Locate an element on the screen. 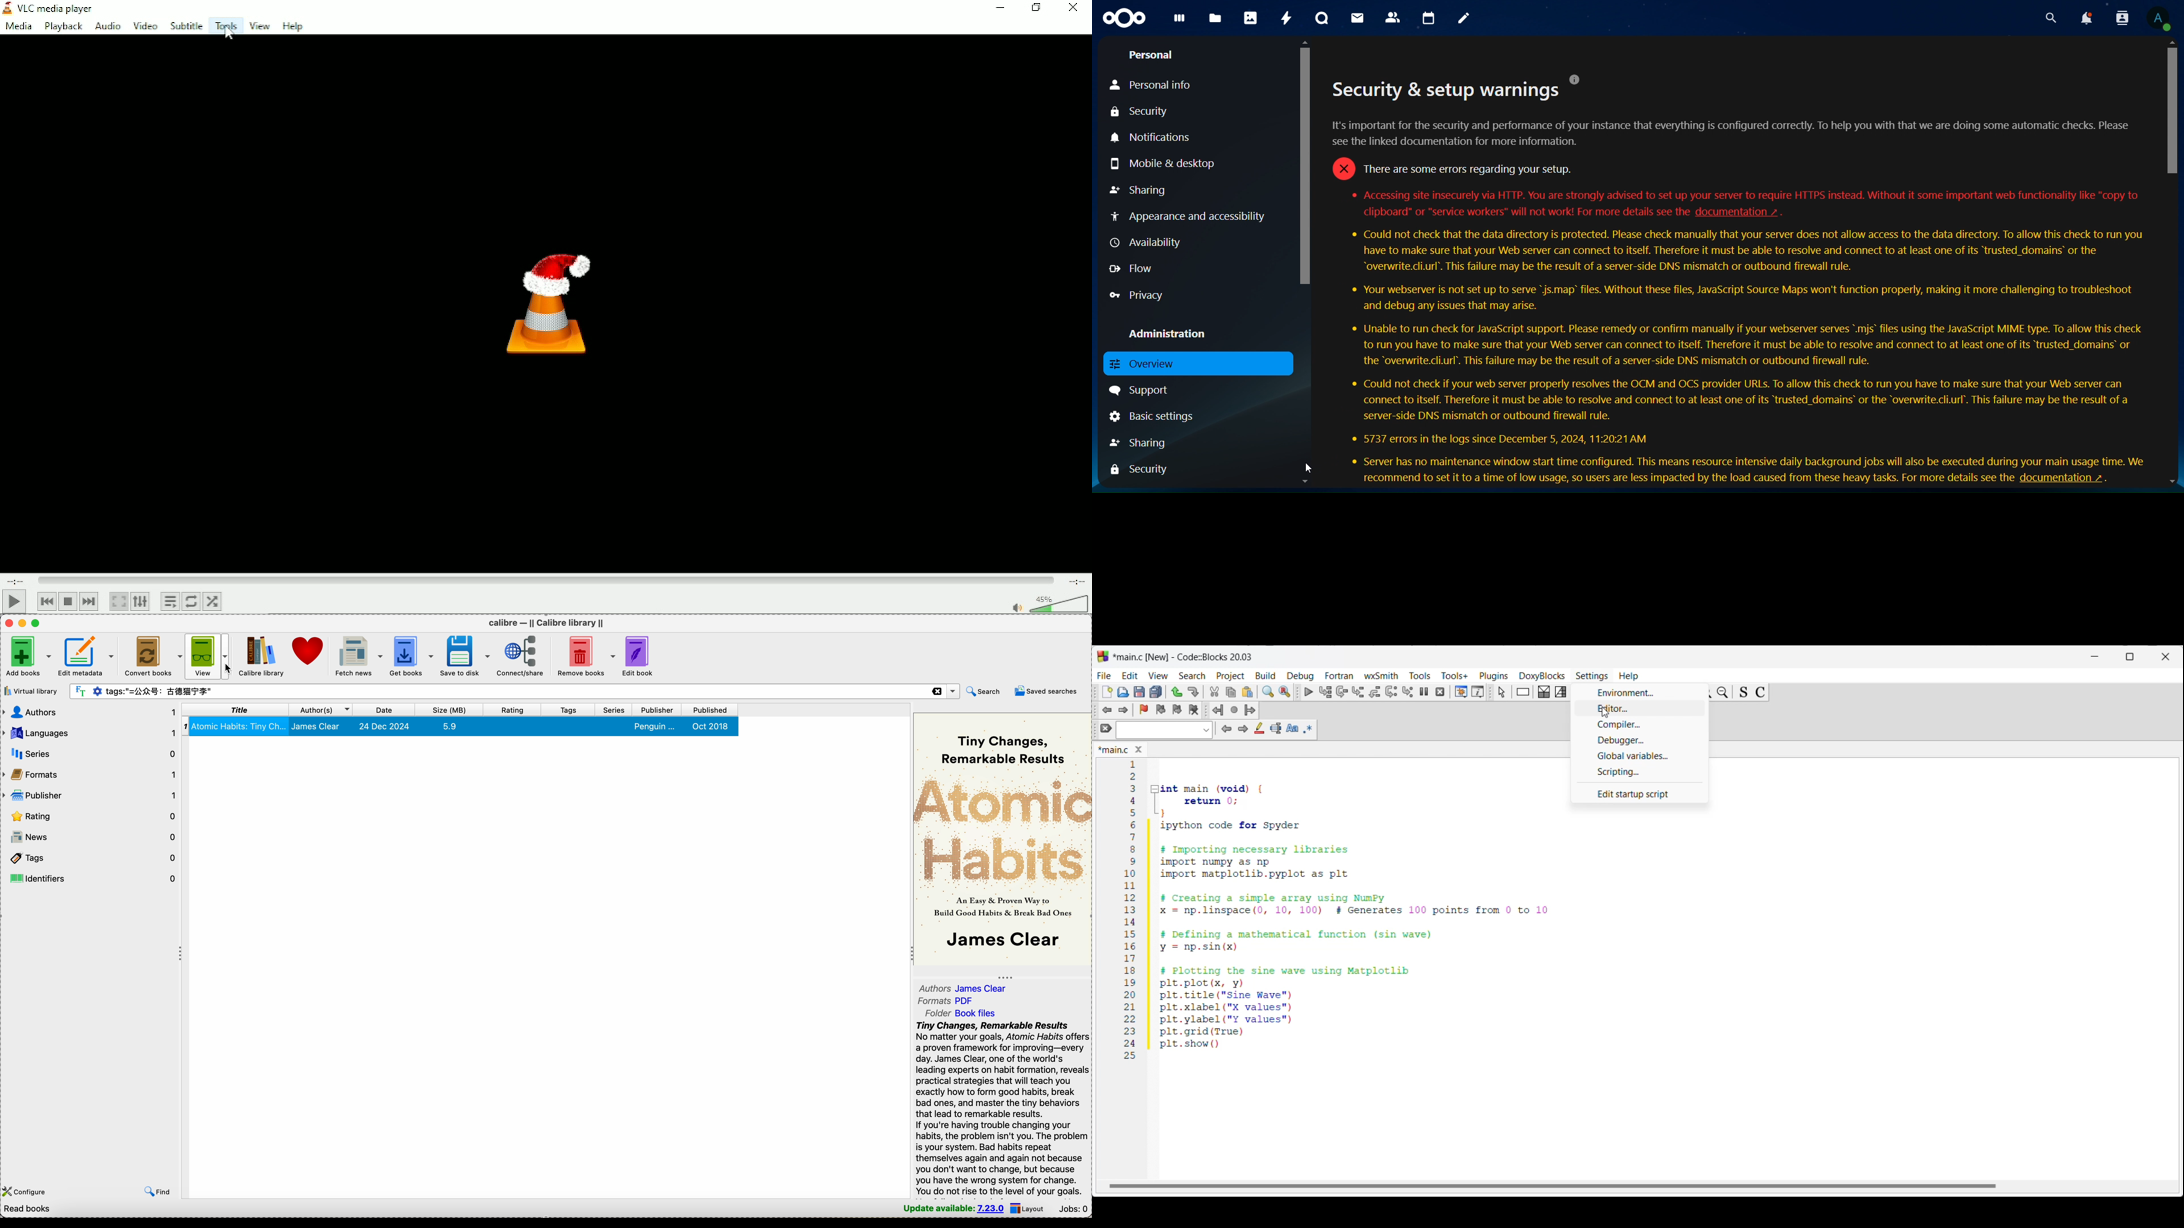 This screenshot has width=2184, height=1232. update available is located at coordinates (953, 1209).